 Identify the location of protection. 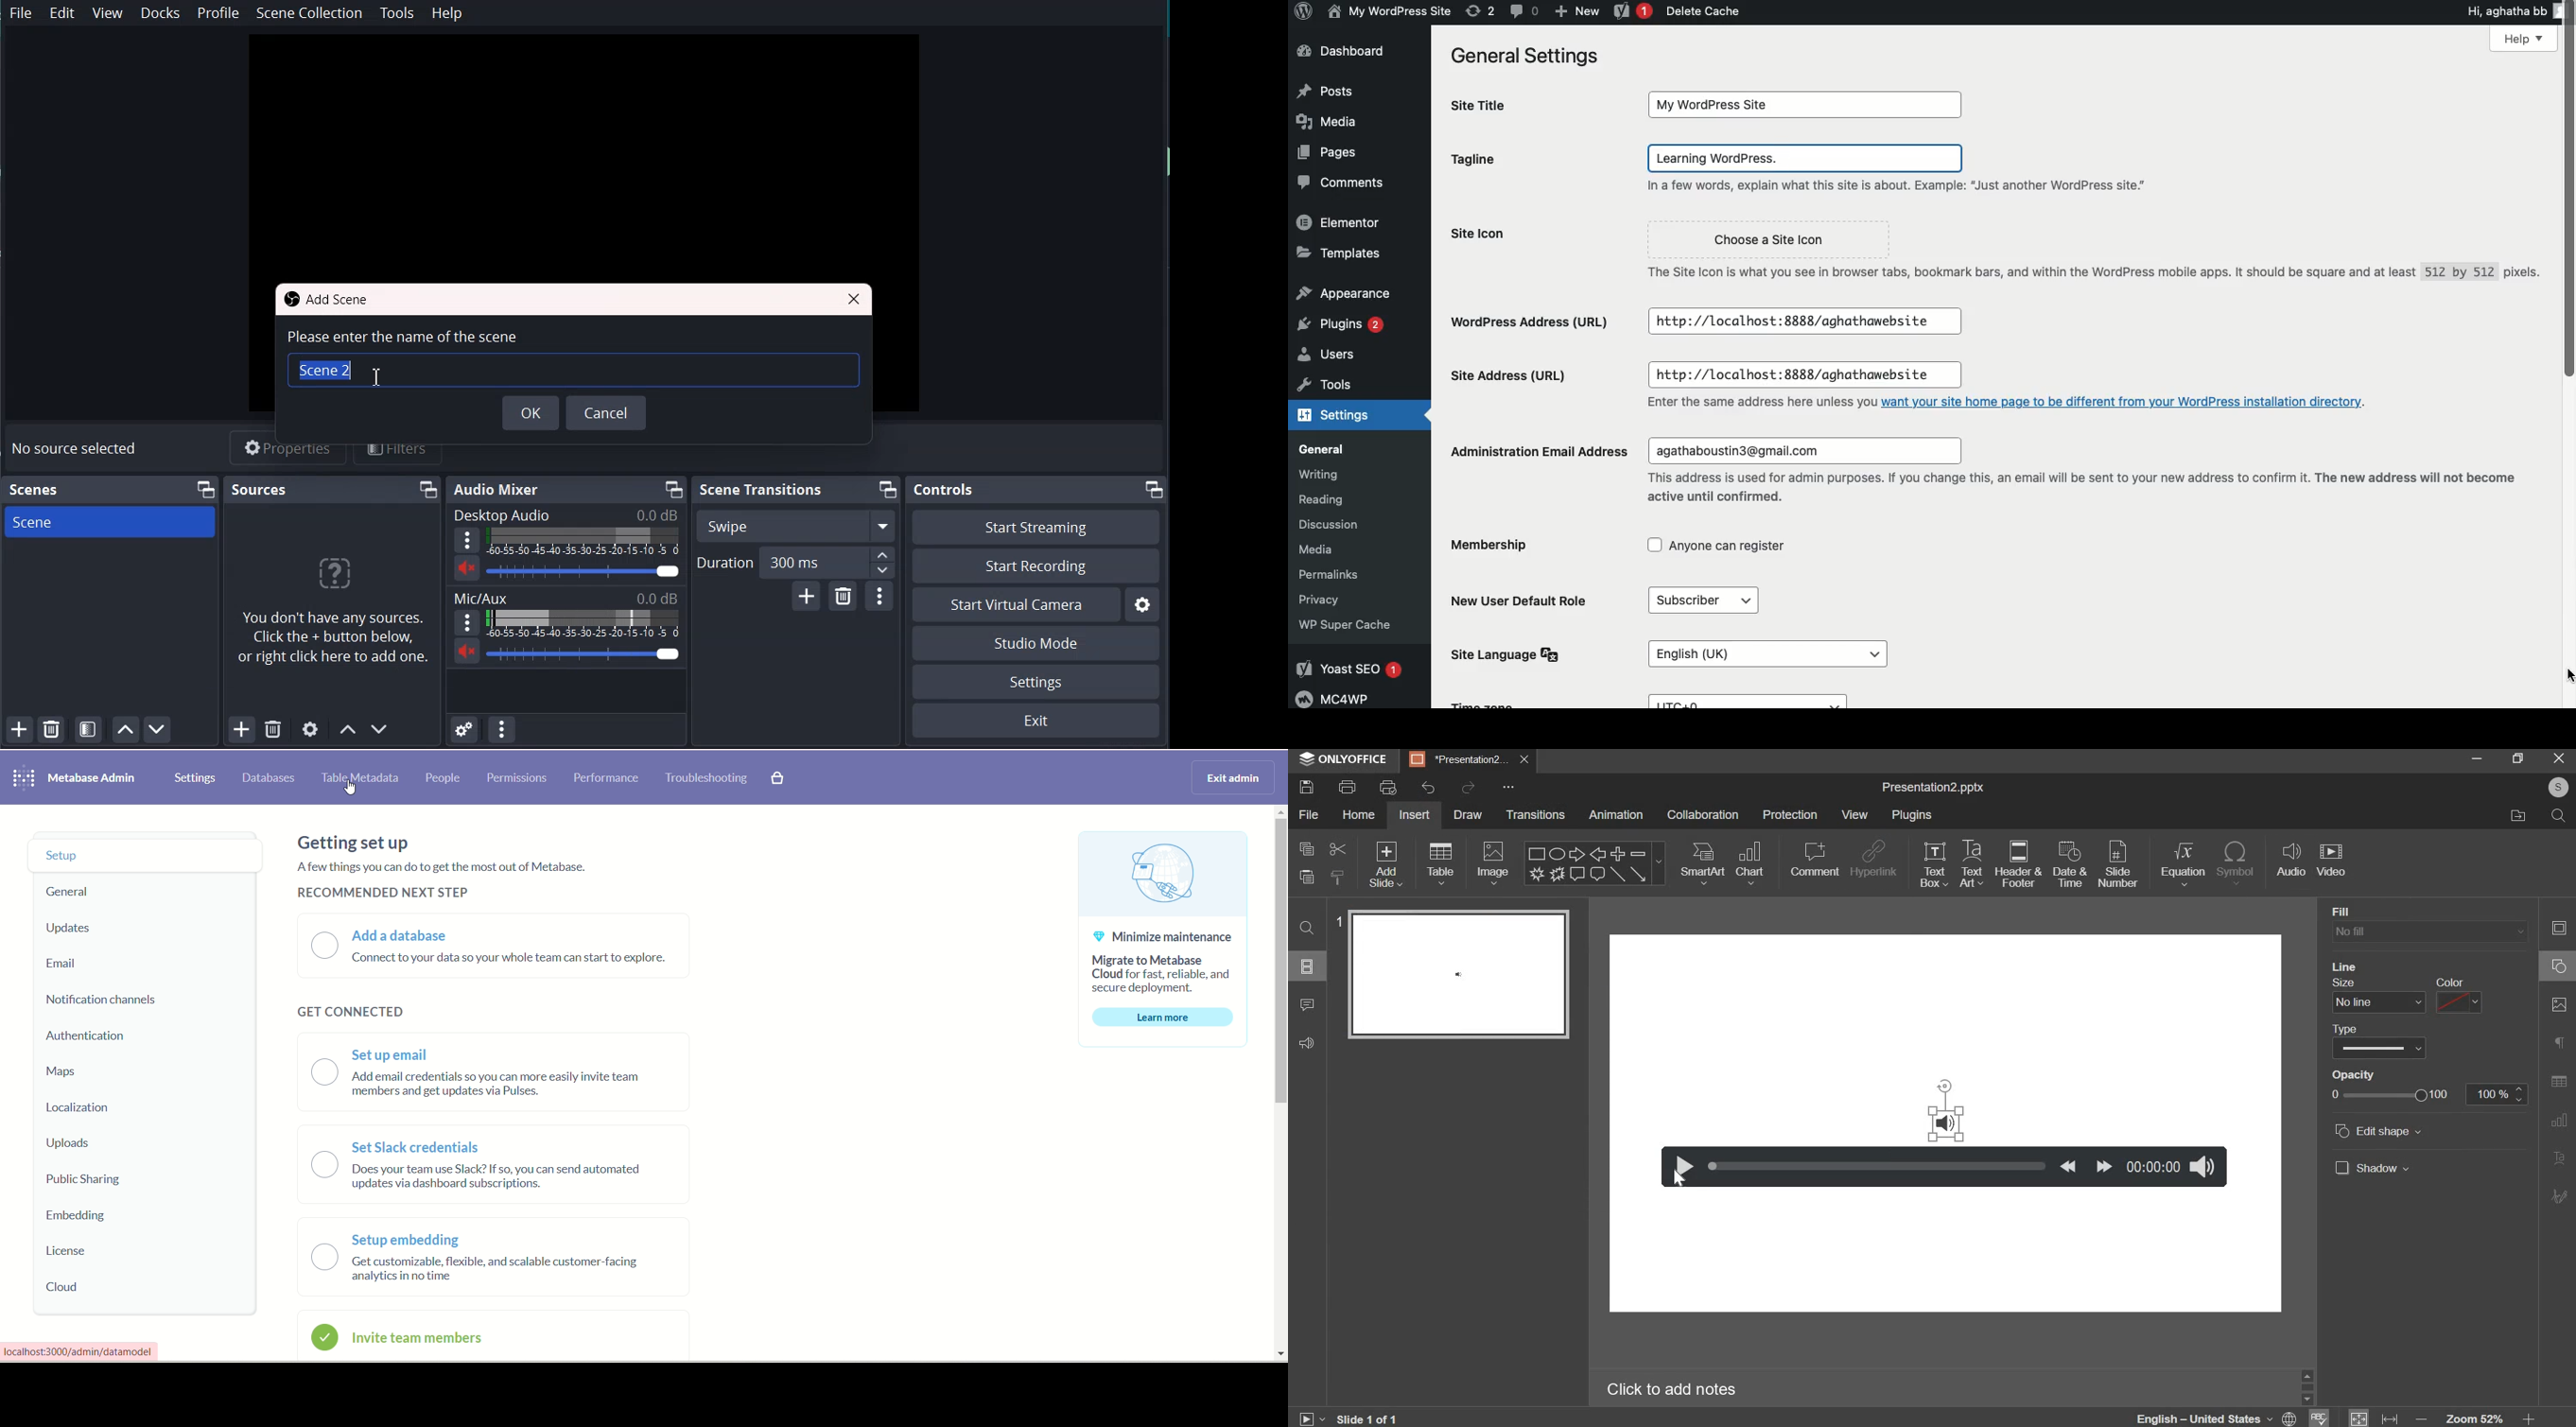
(1789, 814).